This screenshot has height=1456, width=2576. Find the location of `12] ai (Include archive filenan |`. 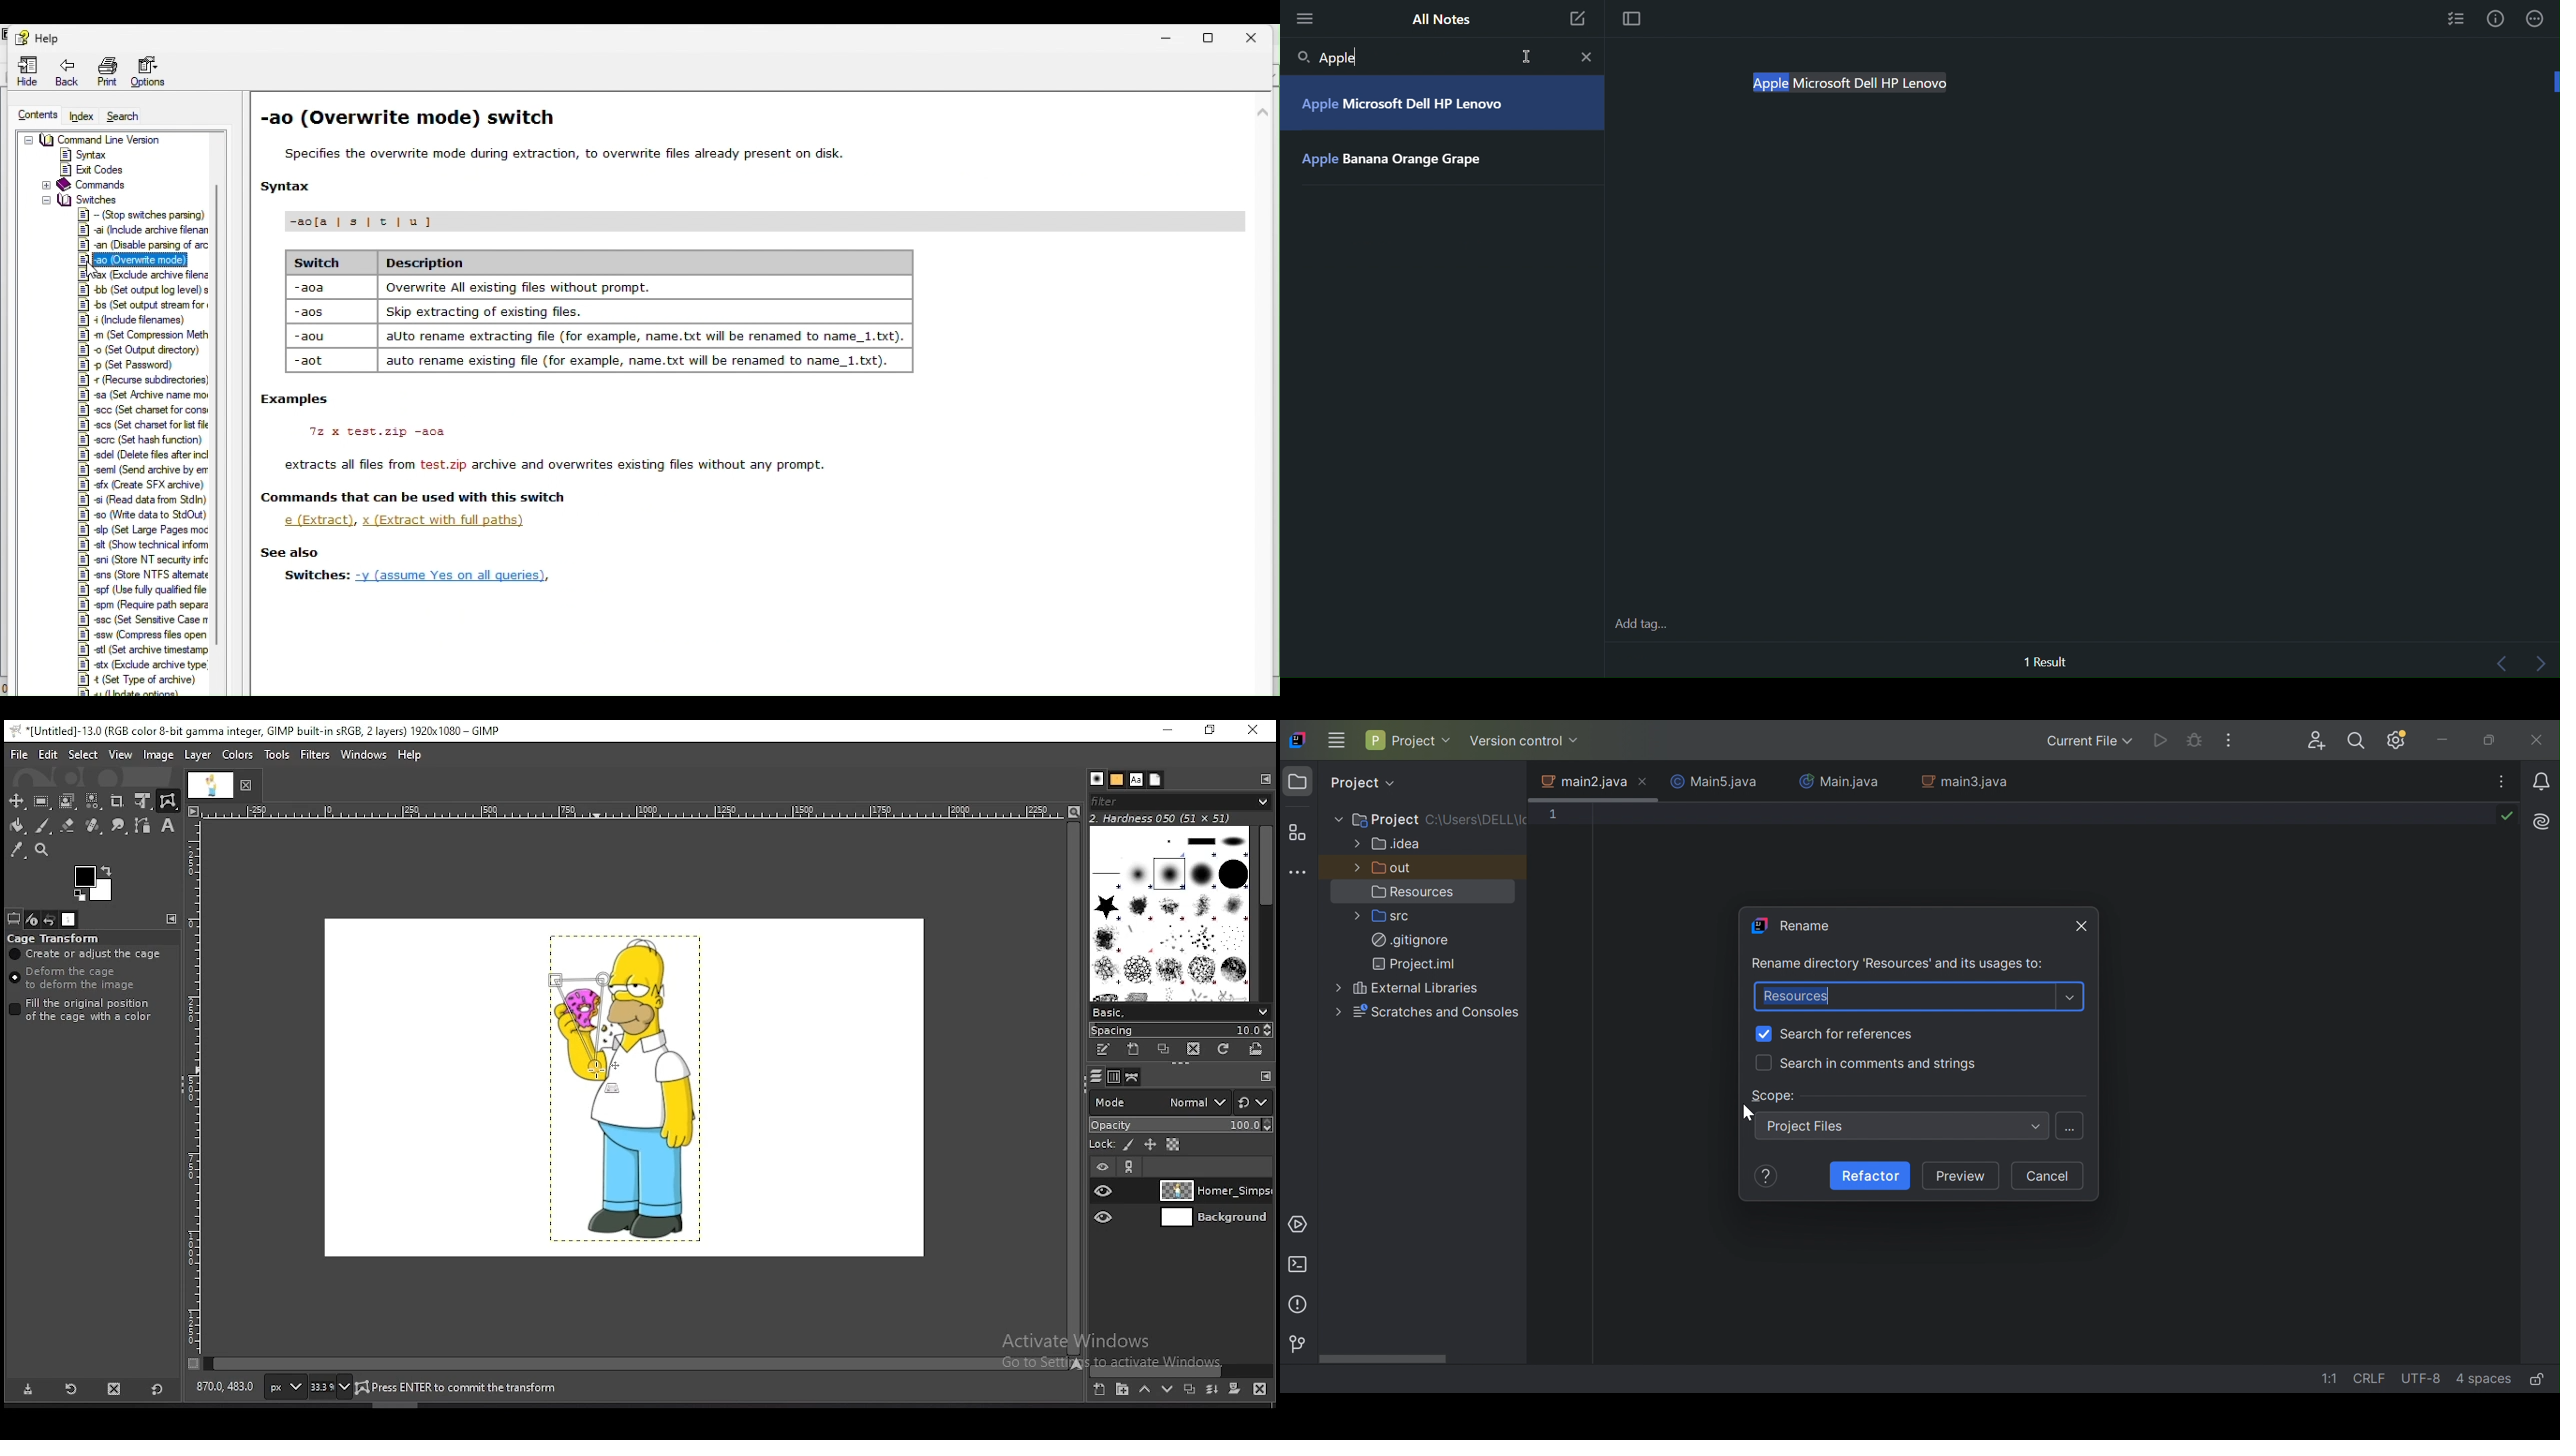

12] ai (Include archive filenan | is located at coordinates (148, 228).